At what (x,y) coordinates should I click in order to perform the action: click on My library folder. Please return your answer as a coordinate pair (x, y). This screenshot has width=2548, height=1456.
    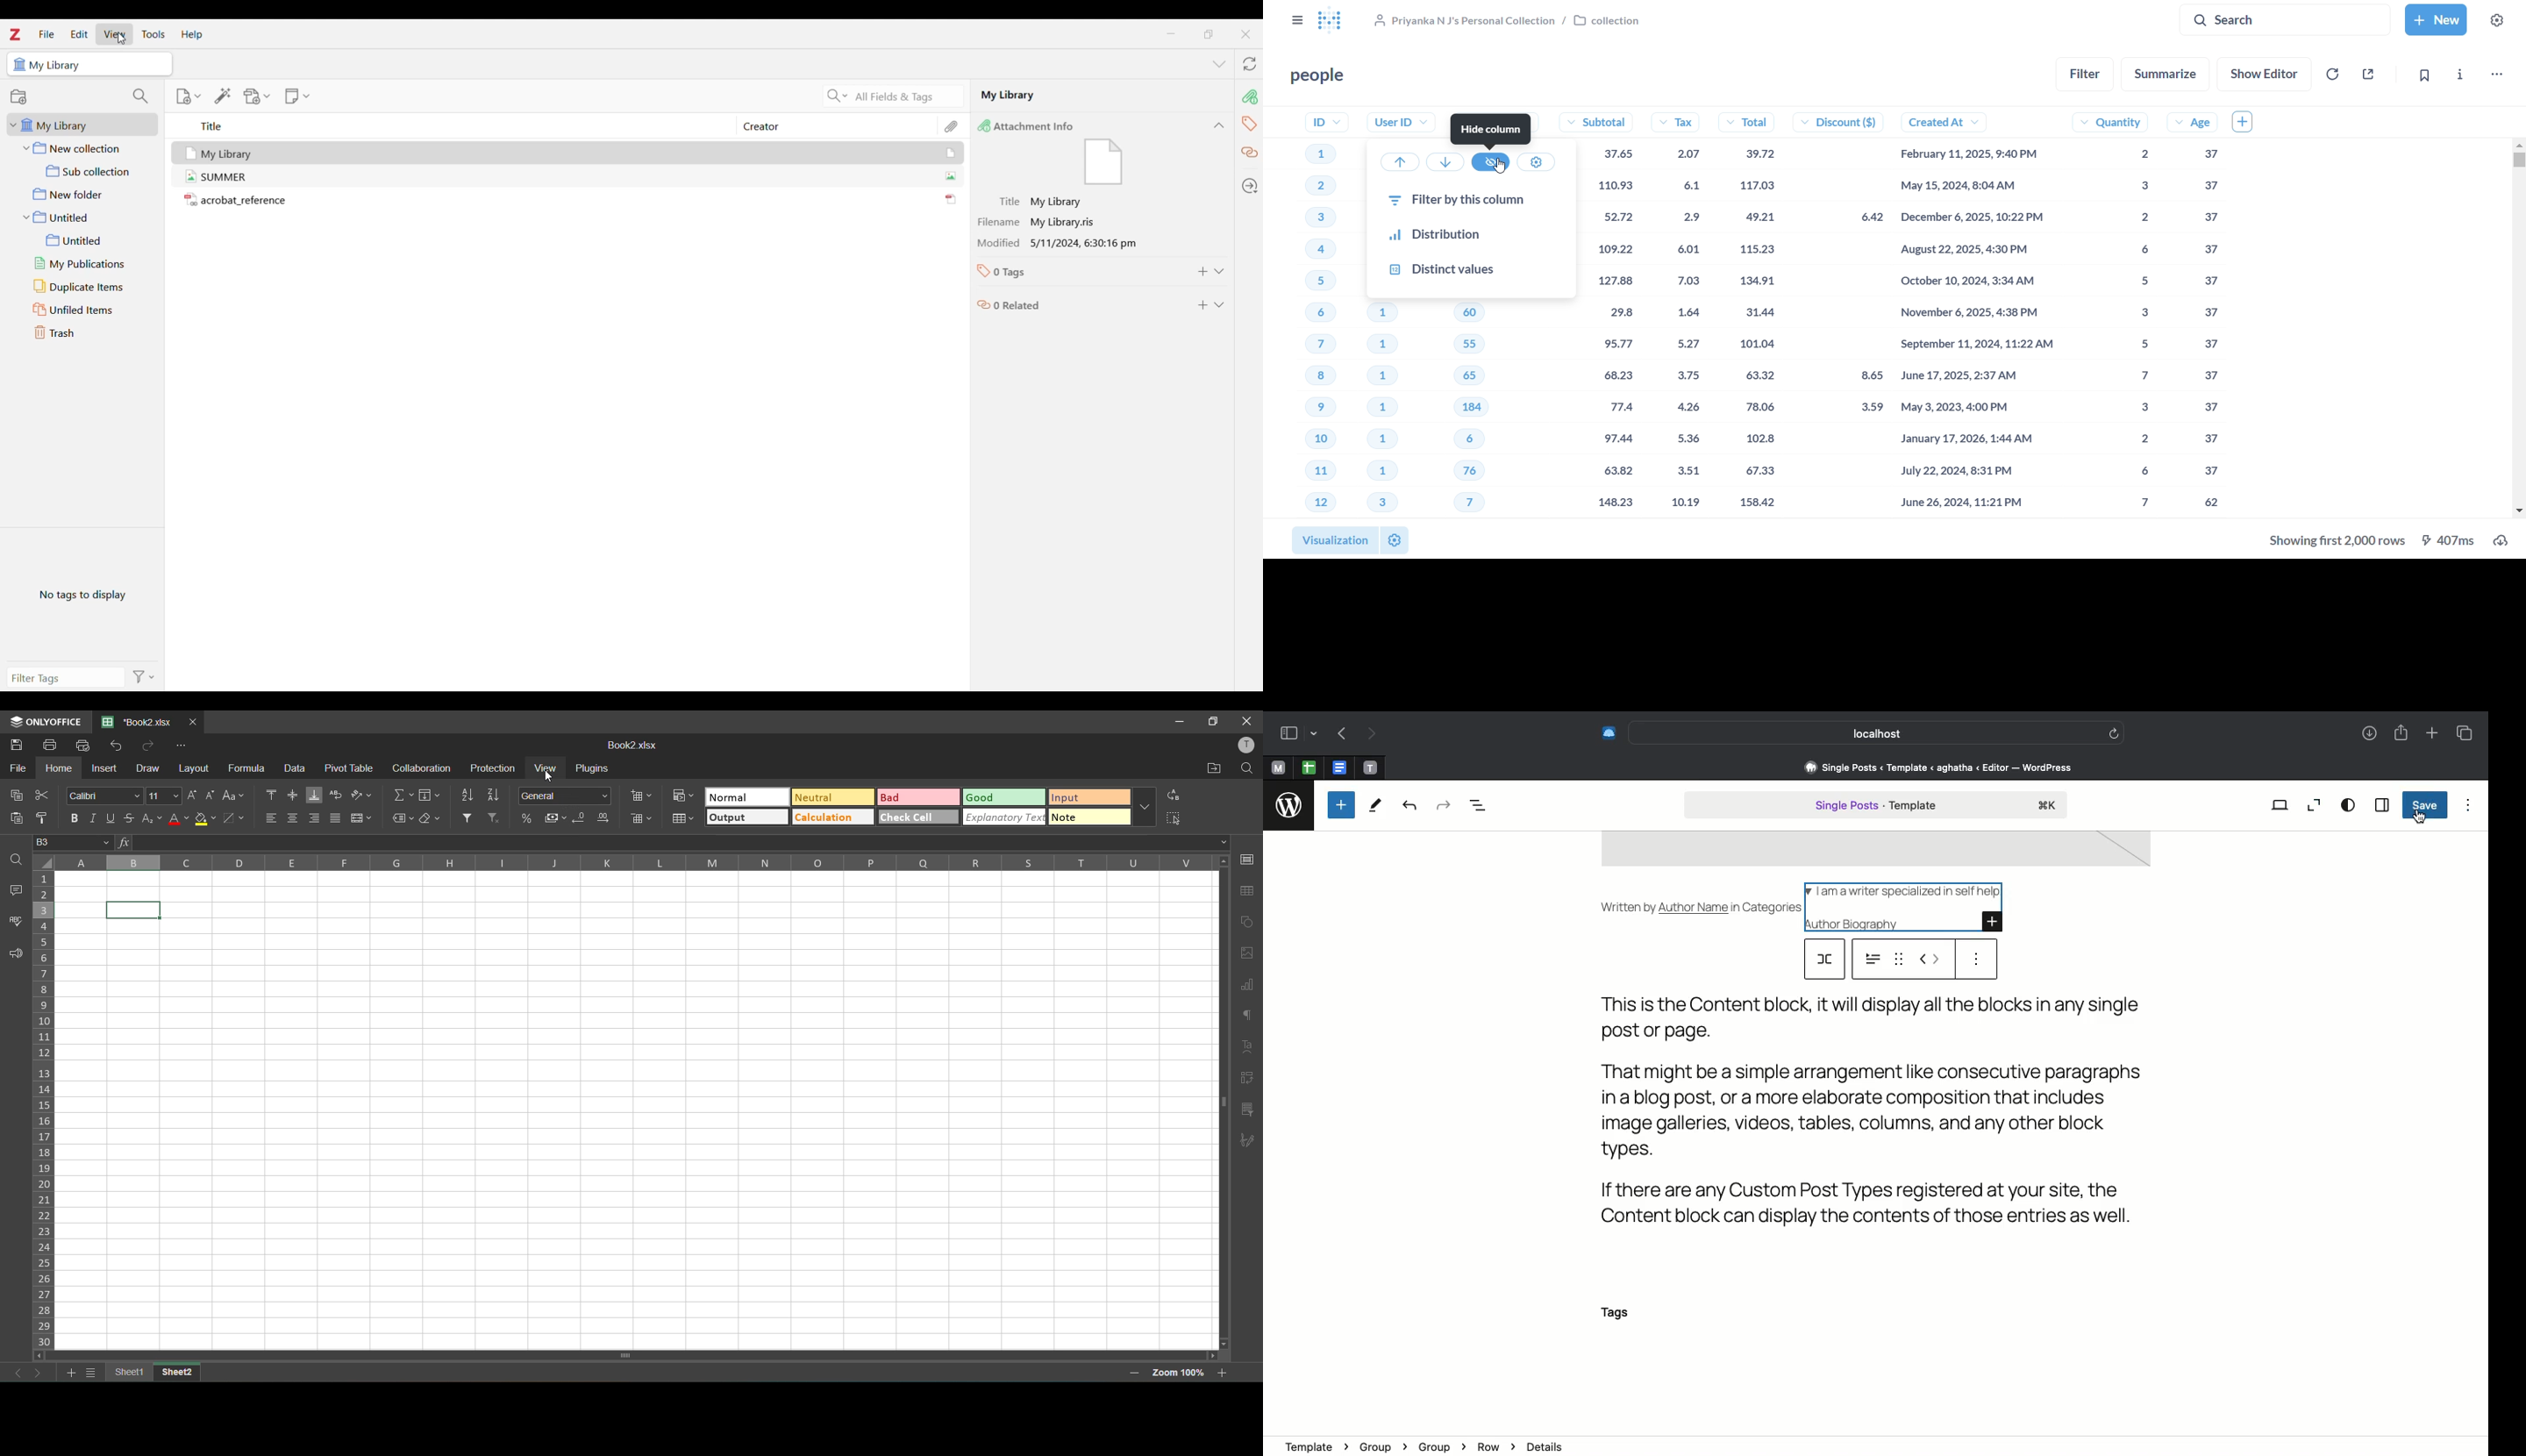
    Looking at the image, I should click on (80, 124).